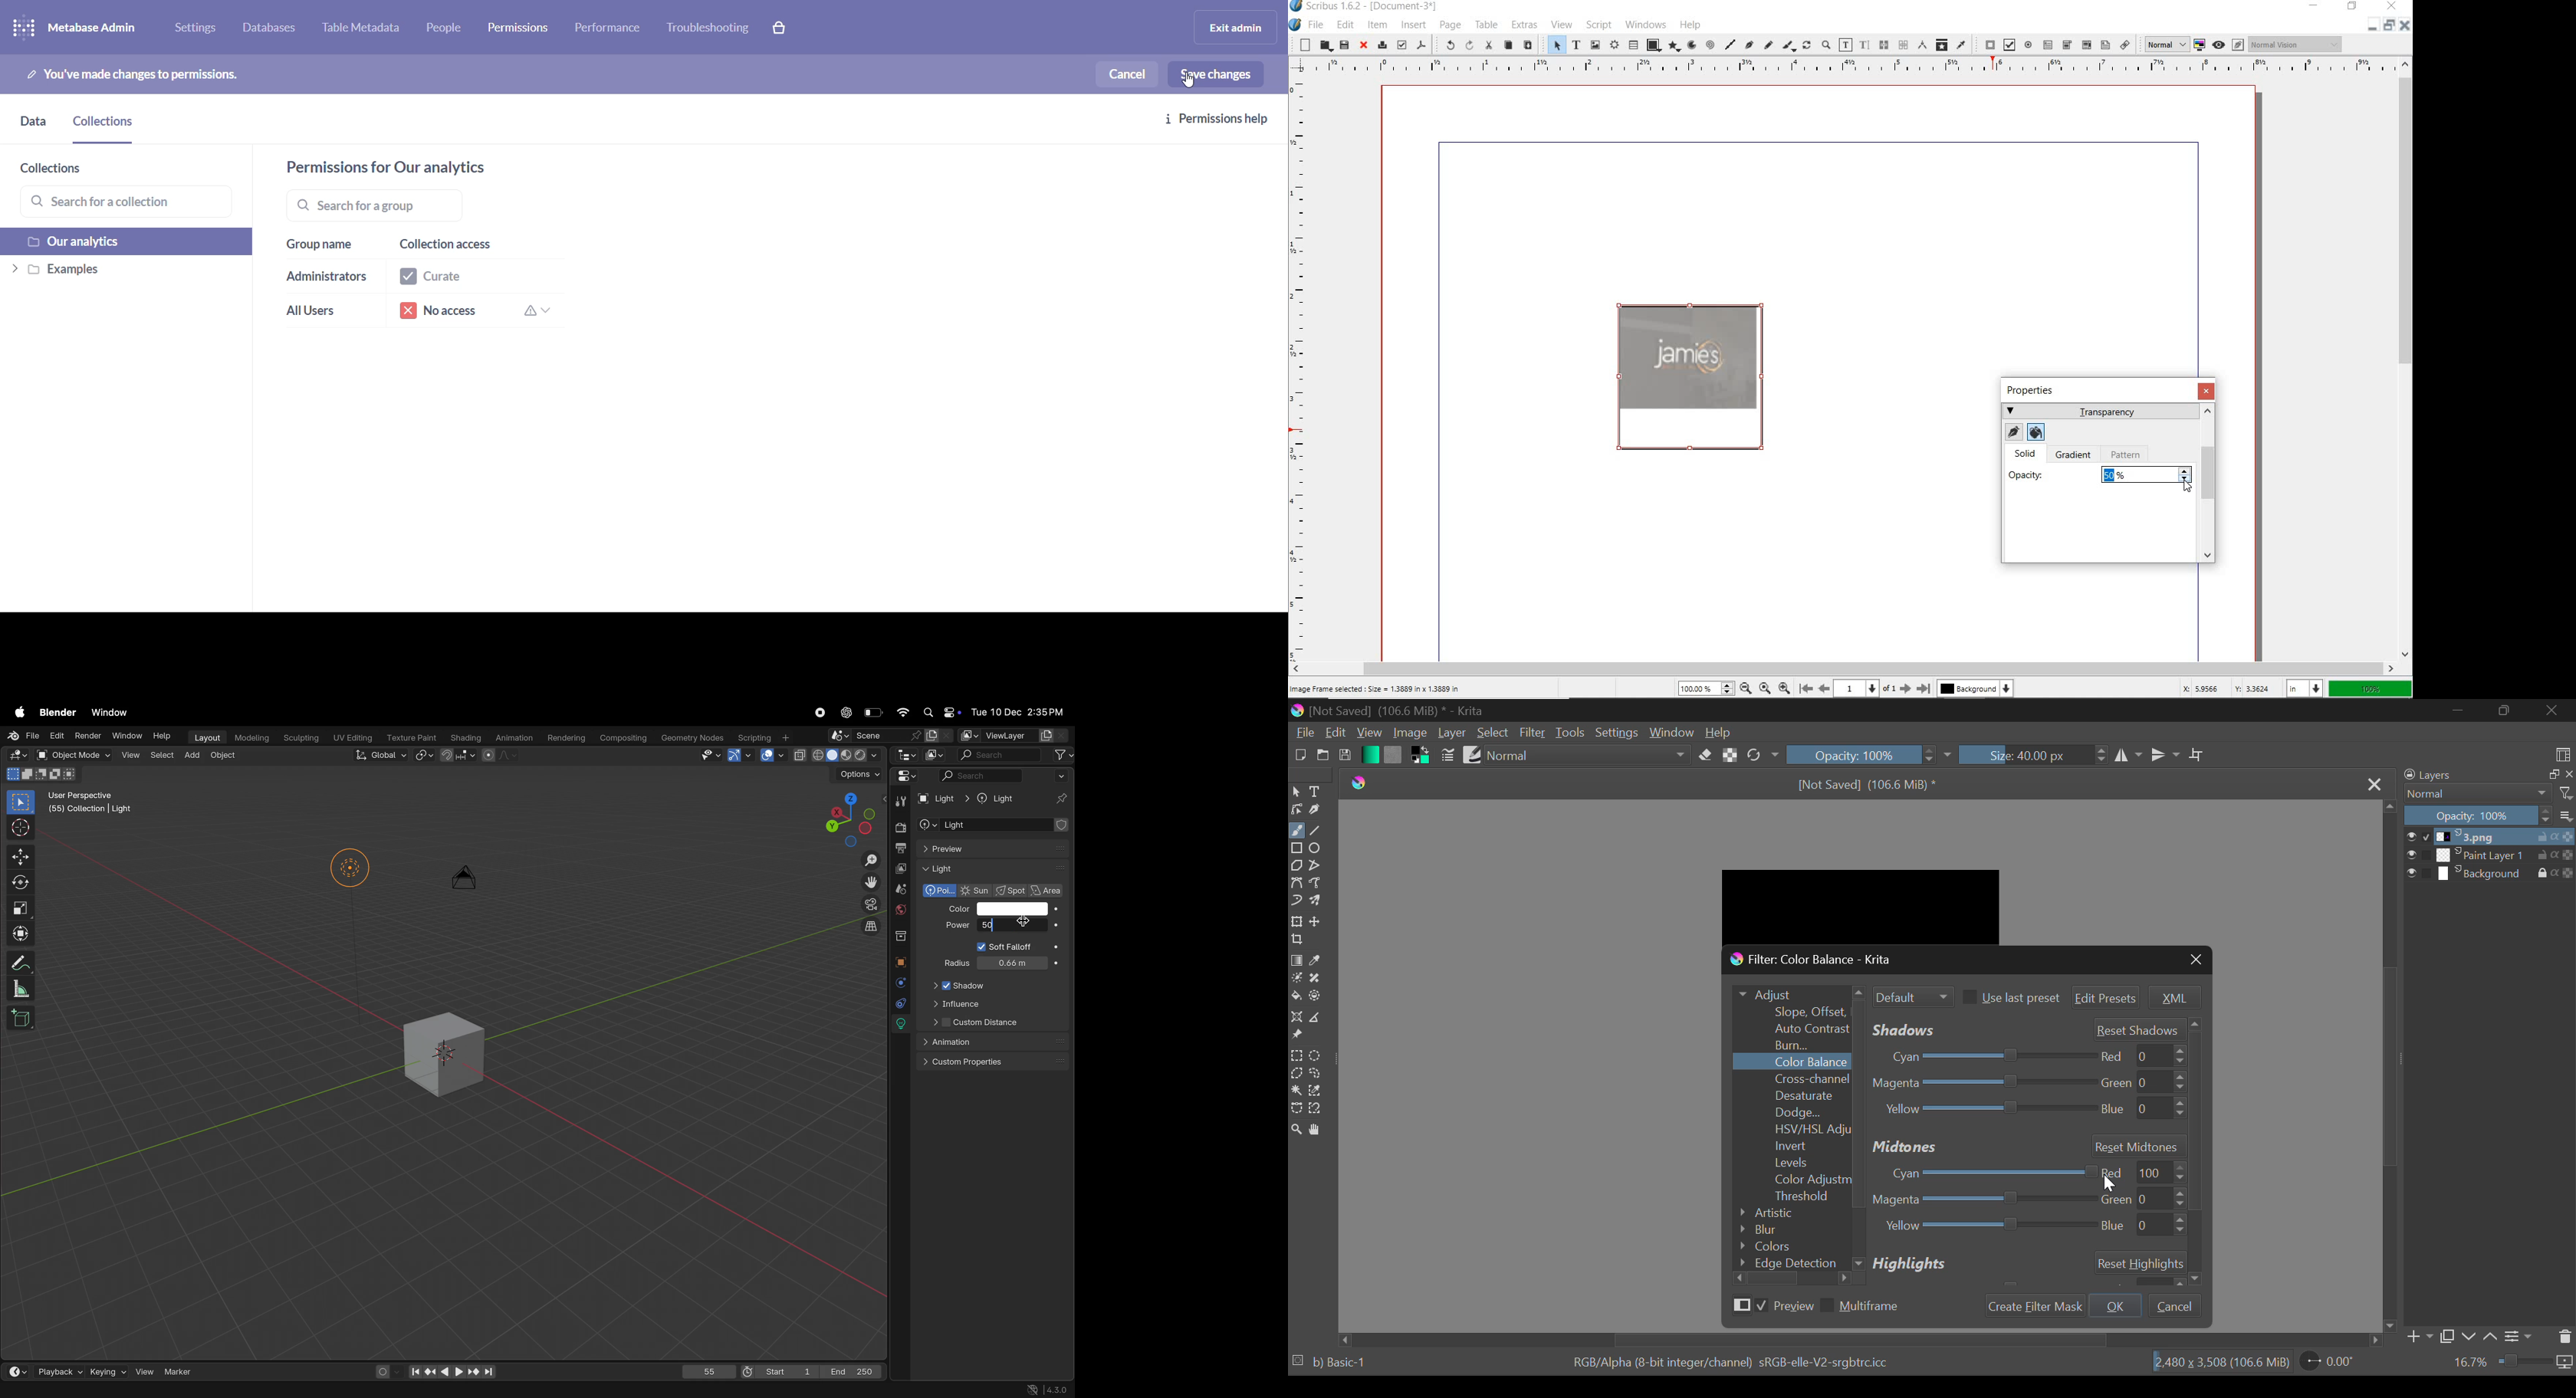 Image resolution: width=2576 pixels, height=1400 pixels. Describe the element at coordinates (566, 735) in the screenshot. I see `rendering` at that location.